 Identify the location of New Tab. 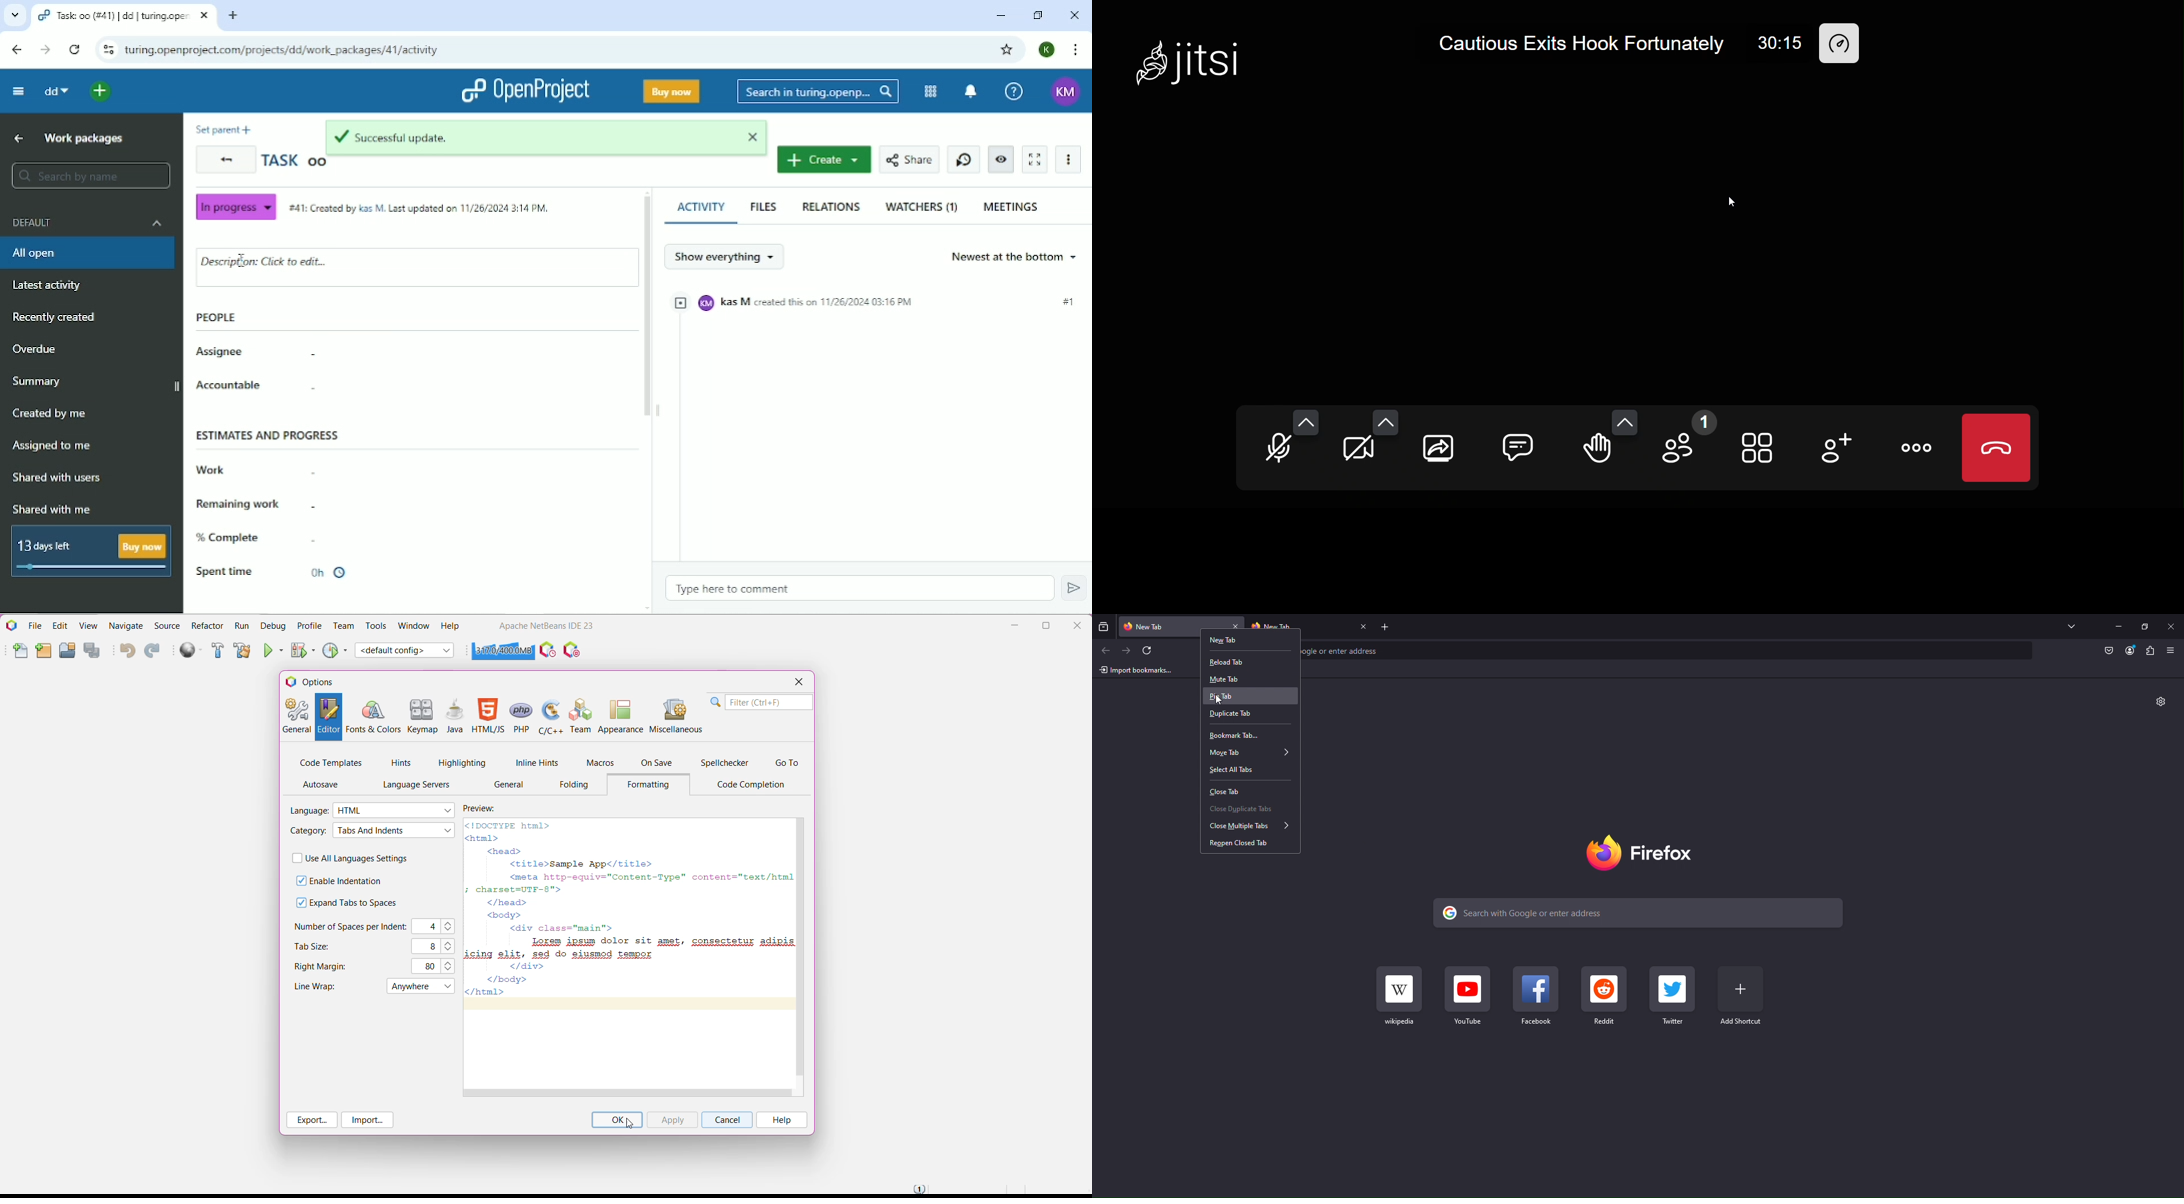
(1247, 642).